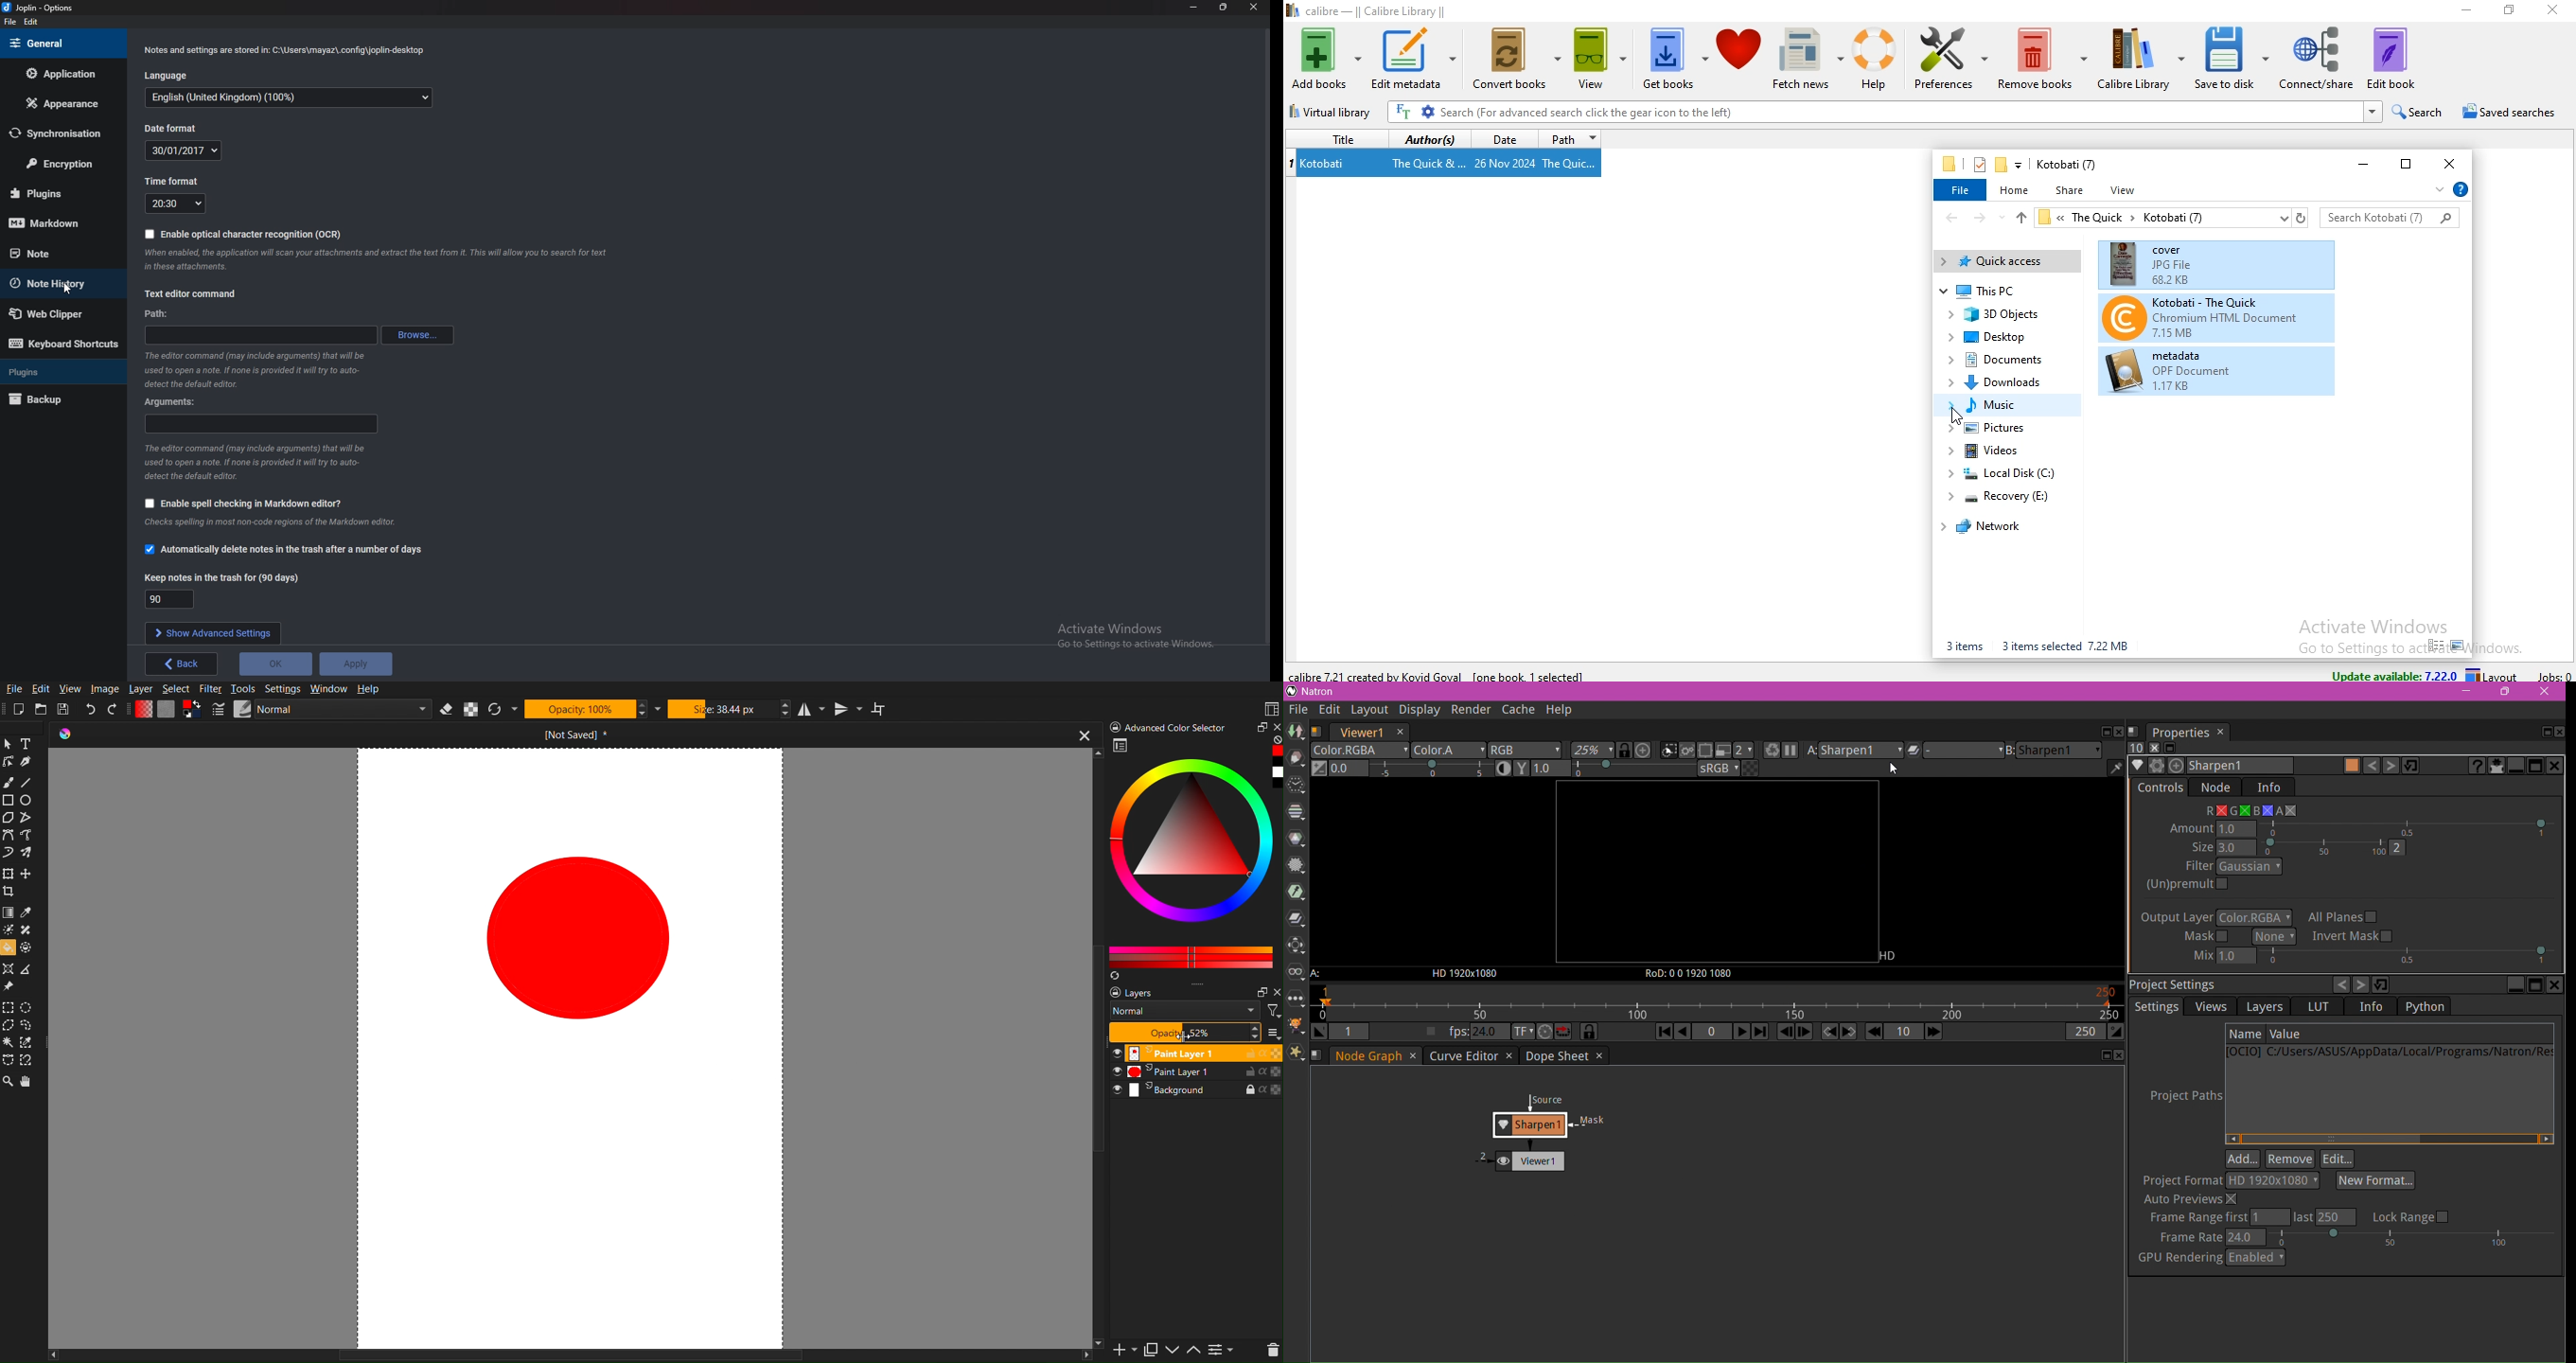  I want to click on Maximize, so click(1260, 728).